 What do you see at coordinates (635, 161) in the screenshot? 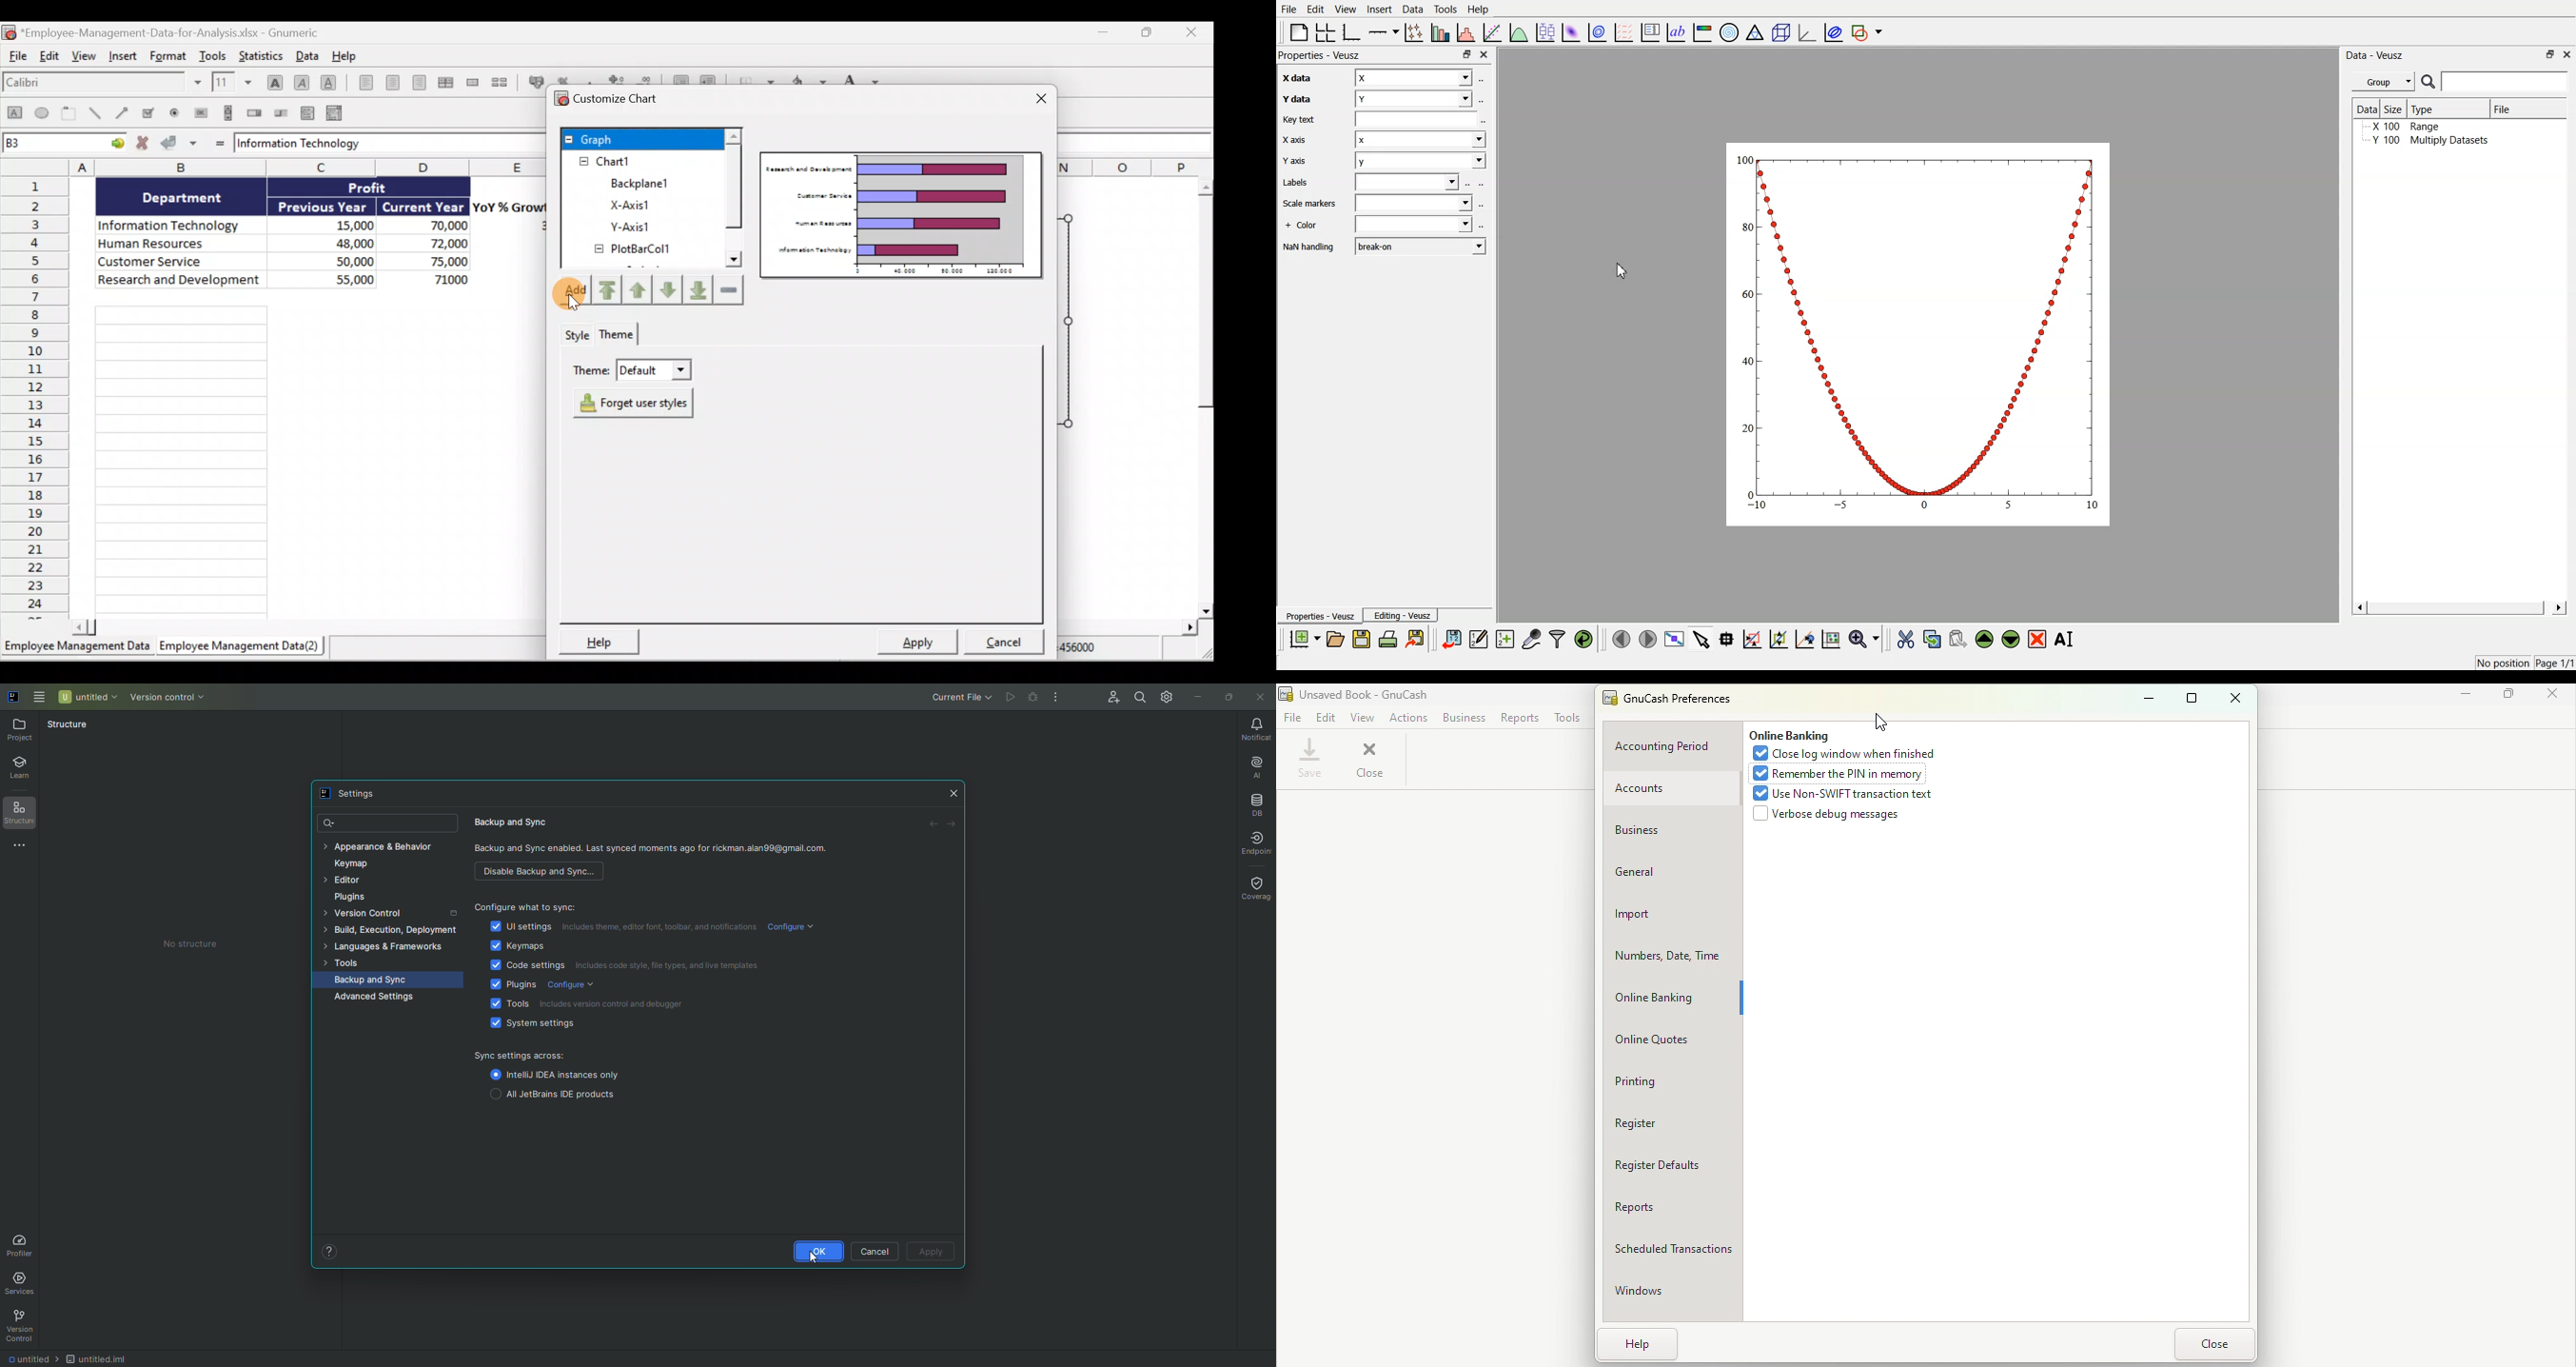
I see `Chart` at bounding box center [635, 161].